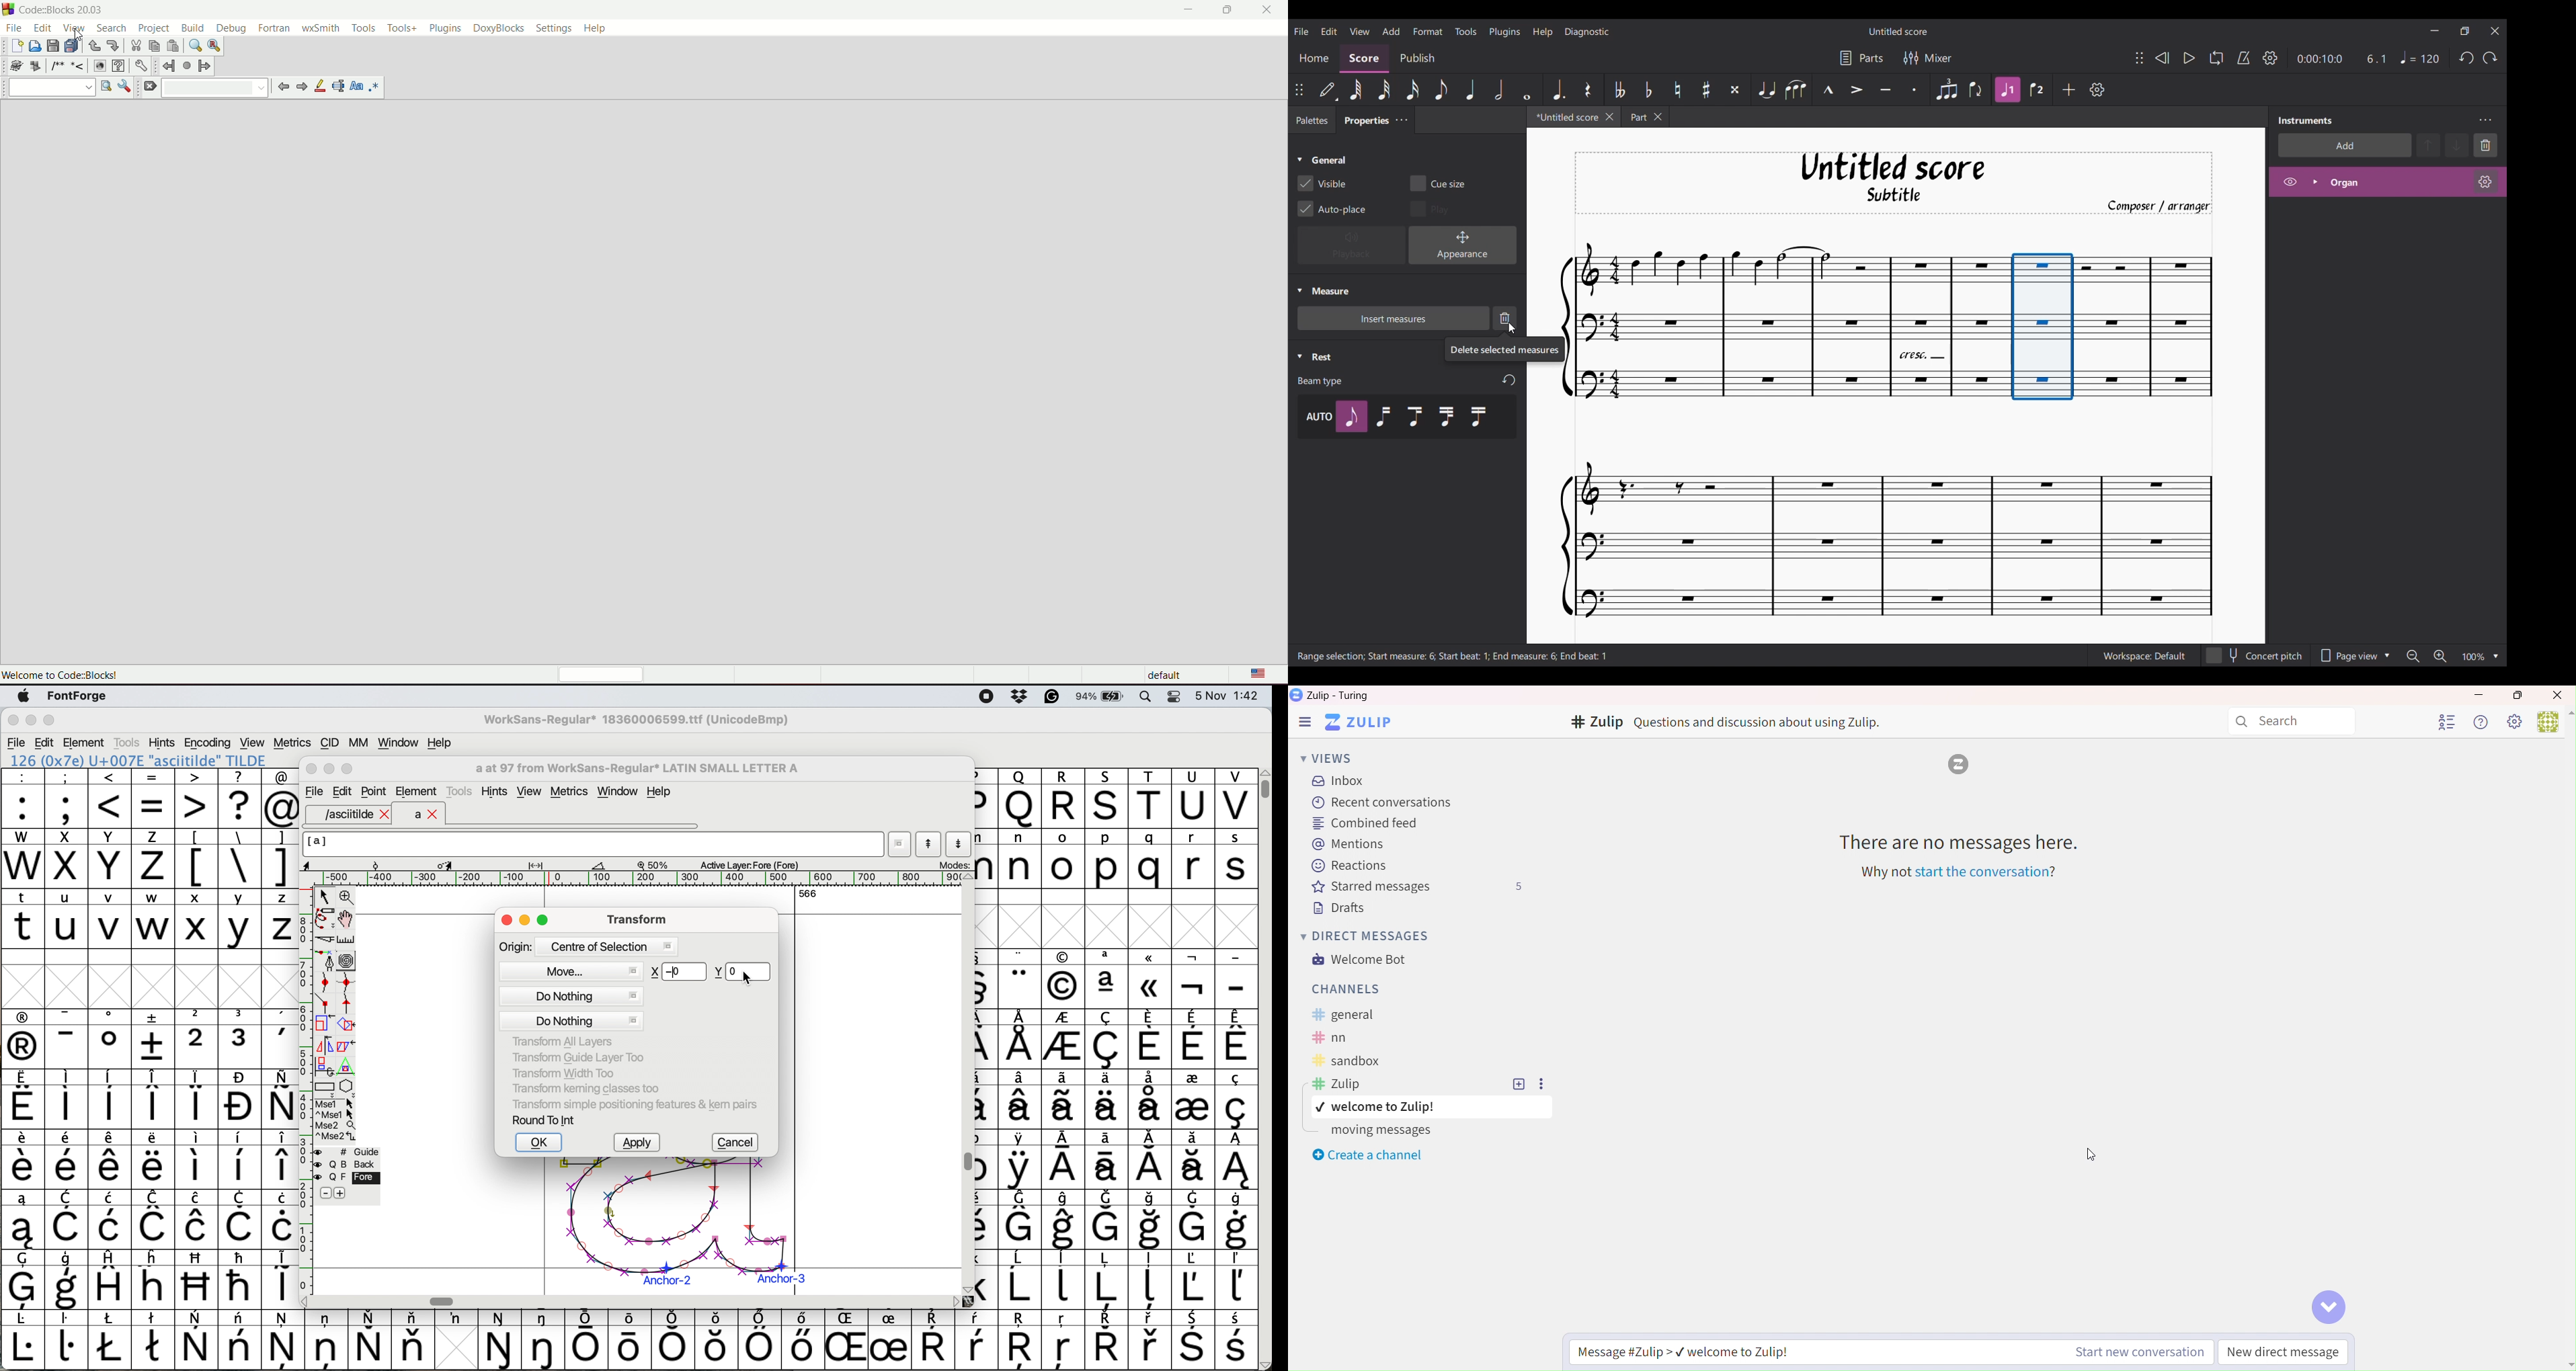 This screenshot has height=1372, width=2576. What do you see at coordinates (1355, 89) in the screenshot?
I see `64th note` at bounding box center [1355, 89].